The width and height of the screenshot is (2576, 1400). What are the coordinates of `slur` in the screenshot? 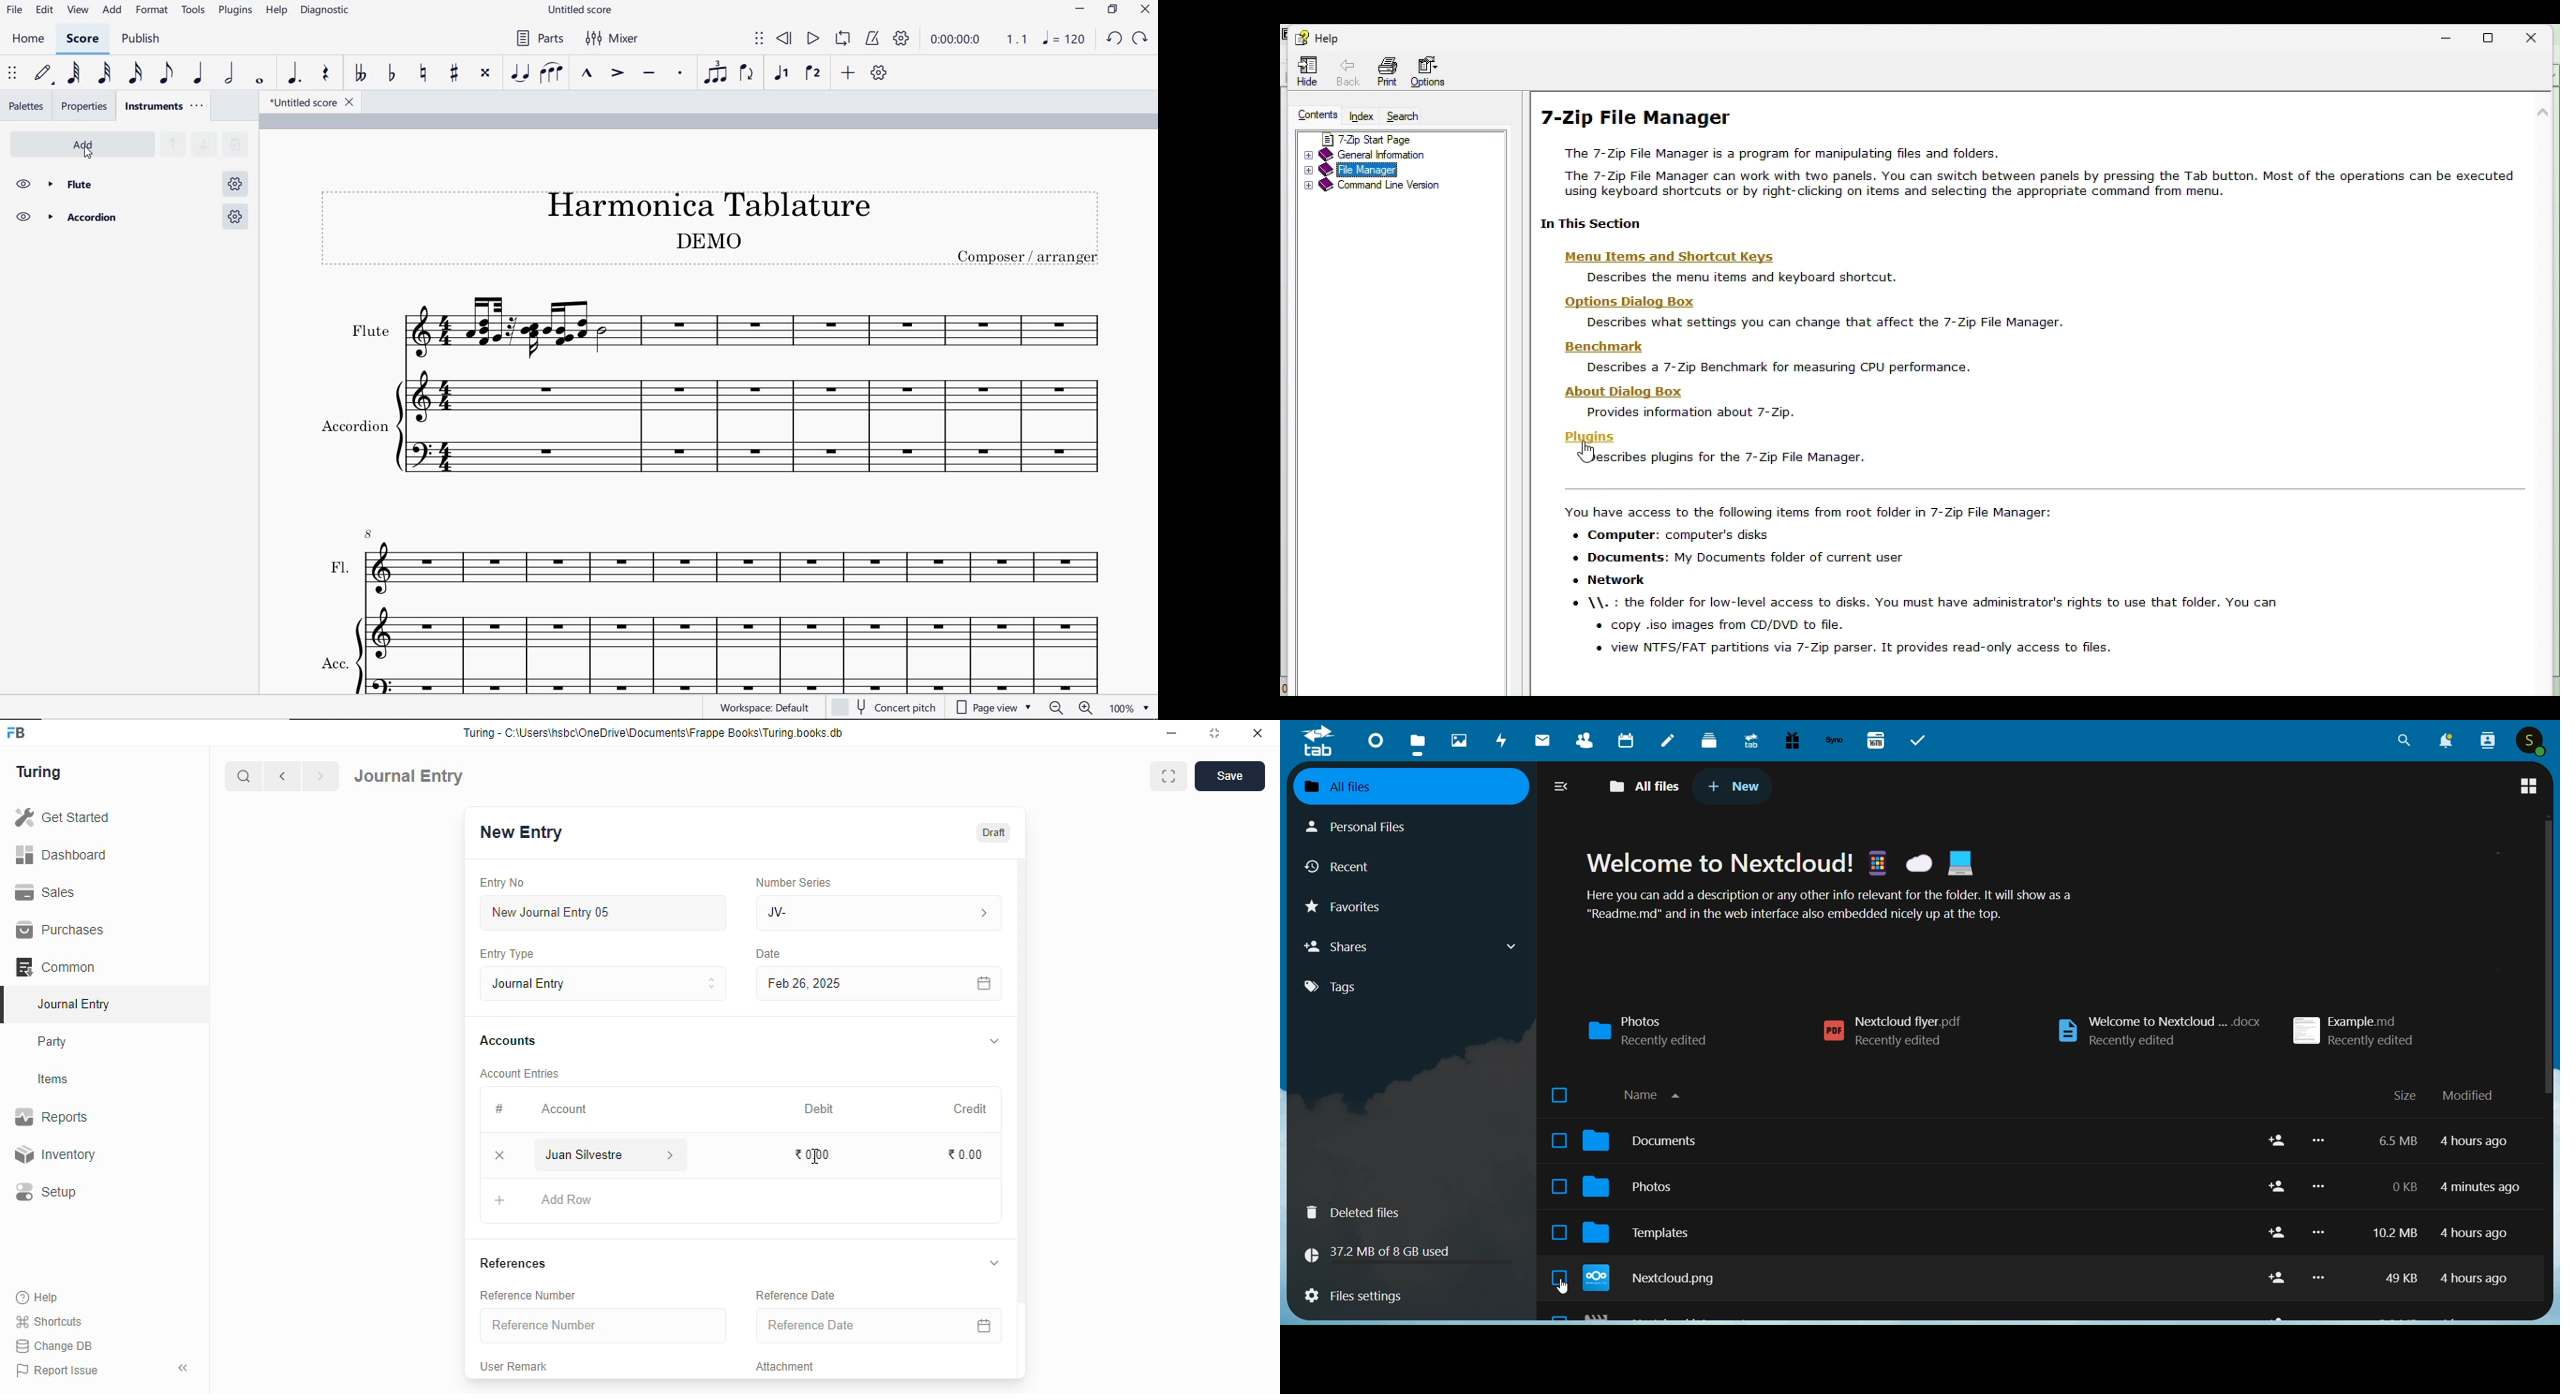 It's located at (554, 74).